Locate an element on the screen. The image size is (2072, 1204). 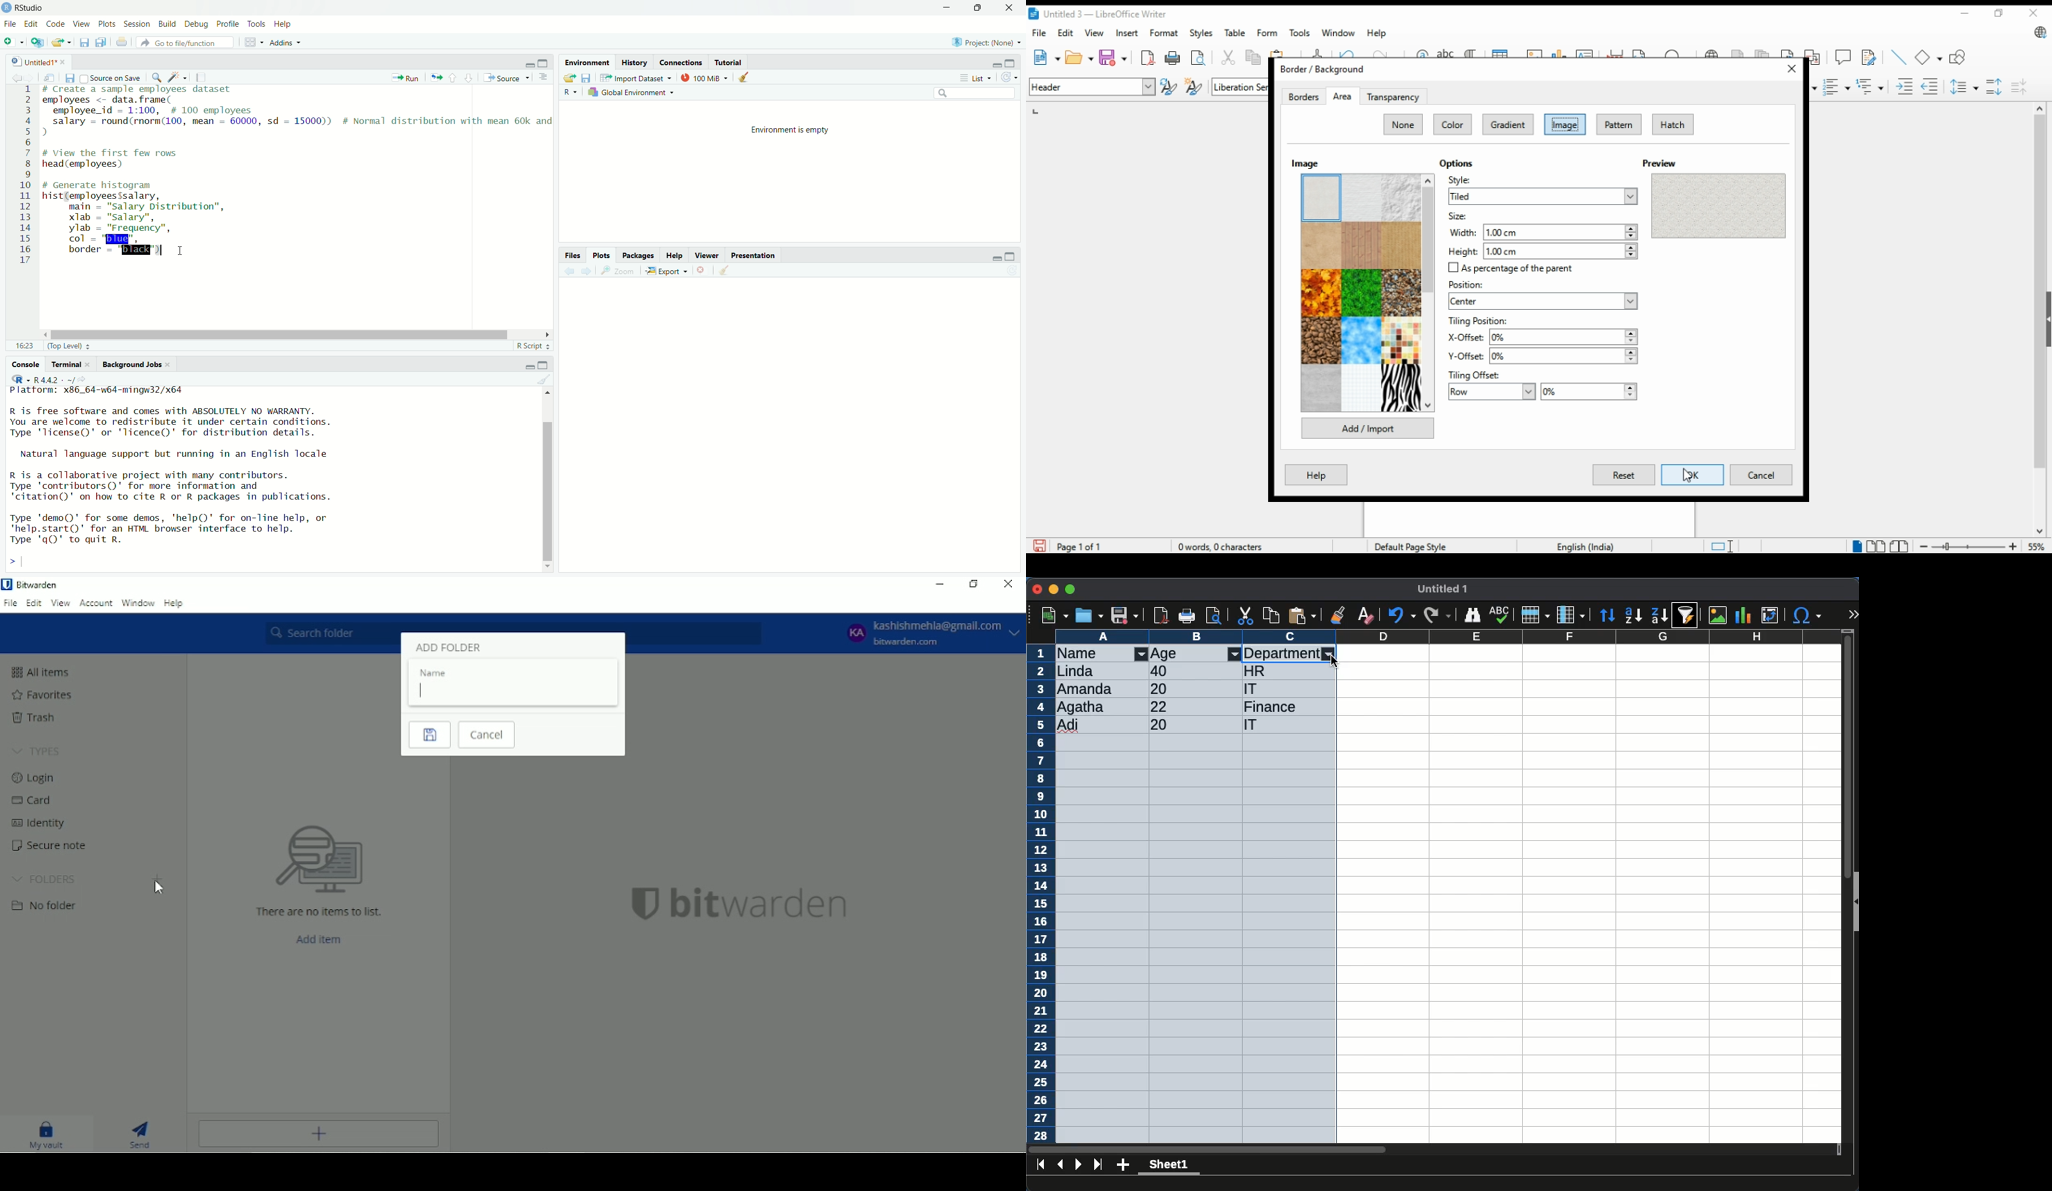
image option 8 is located at coordinates (1362, 293).